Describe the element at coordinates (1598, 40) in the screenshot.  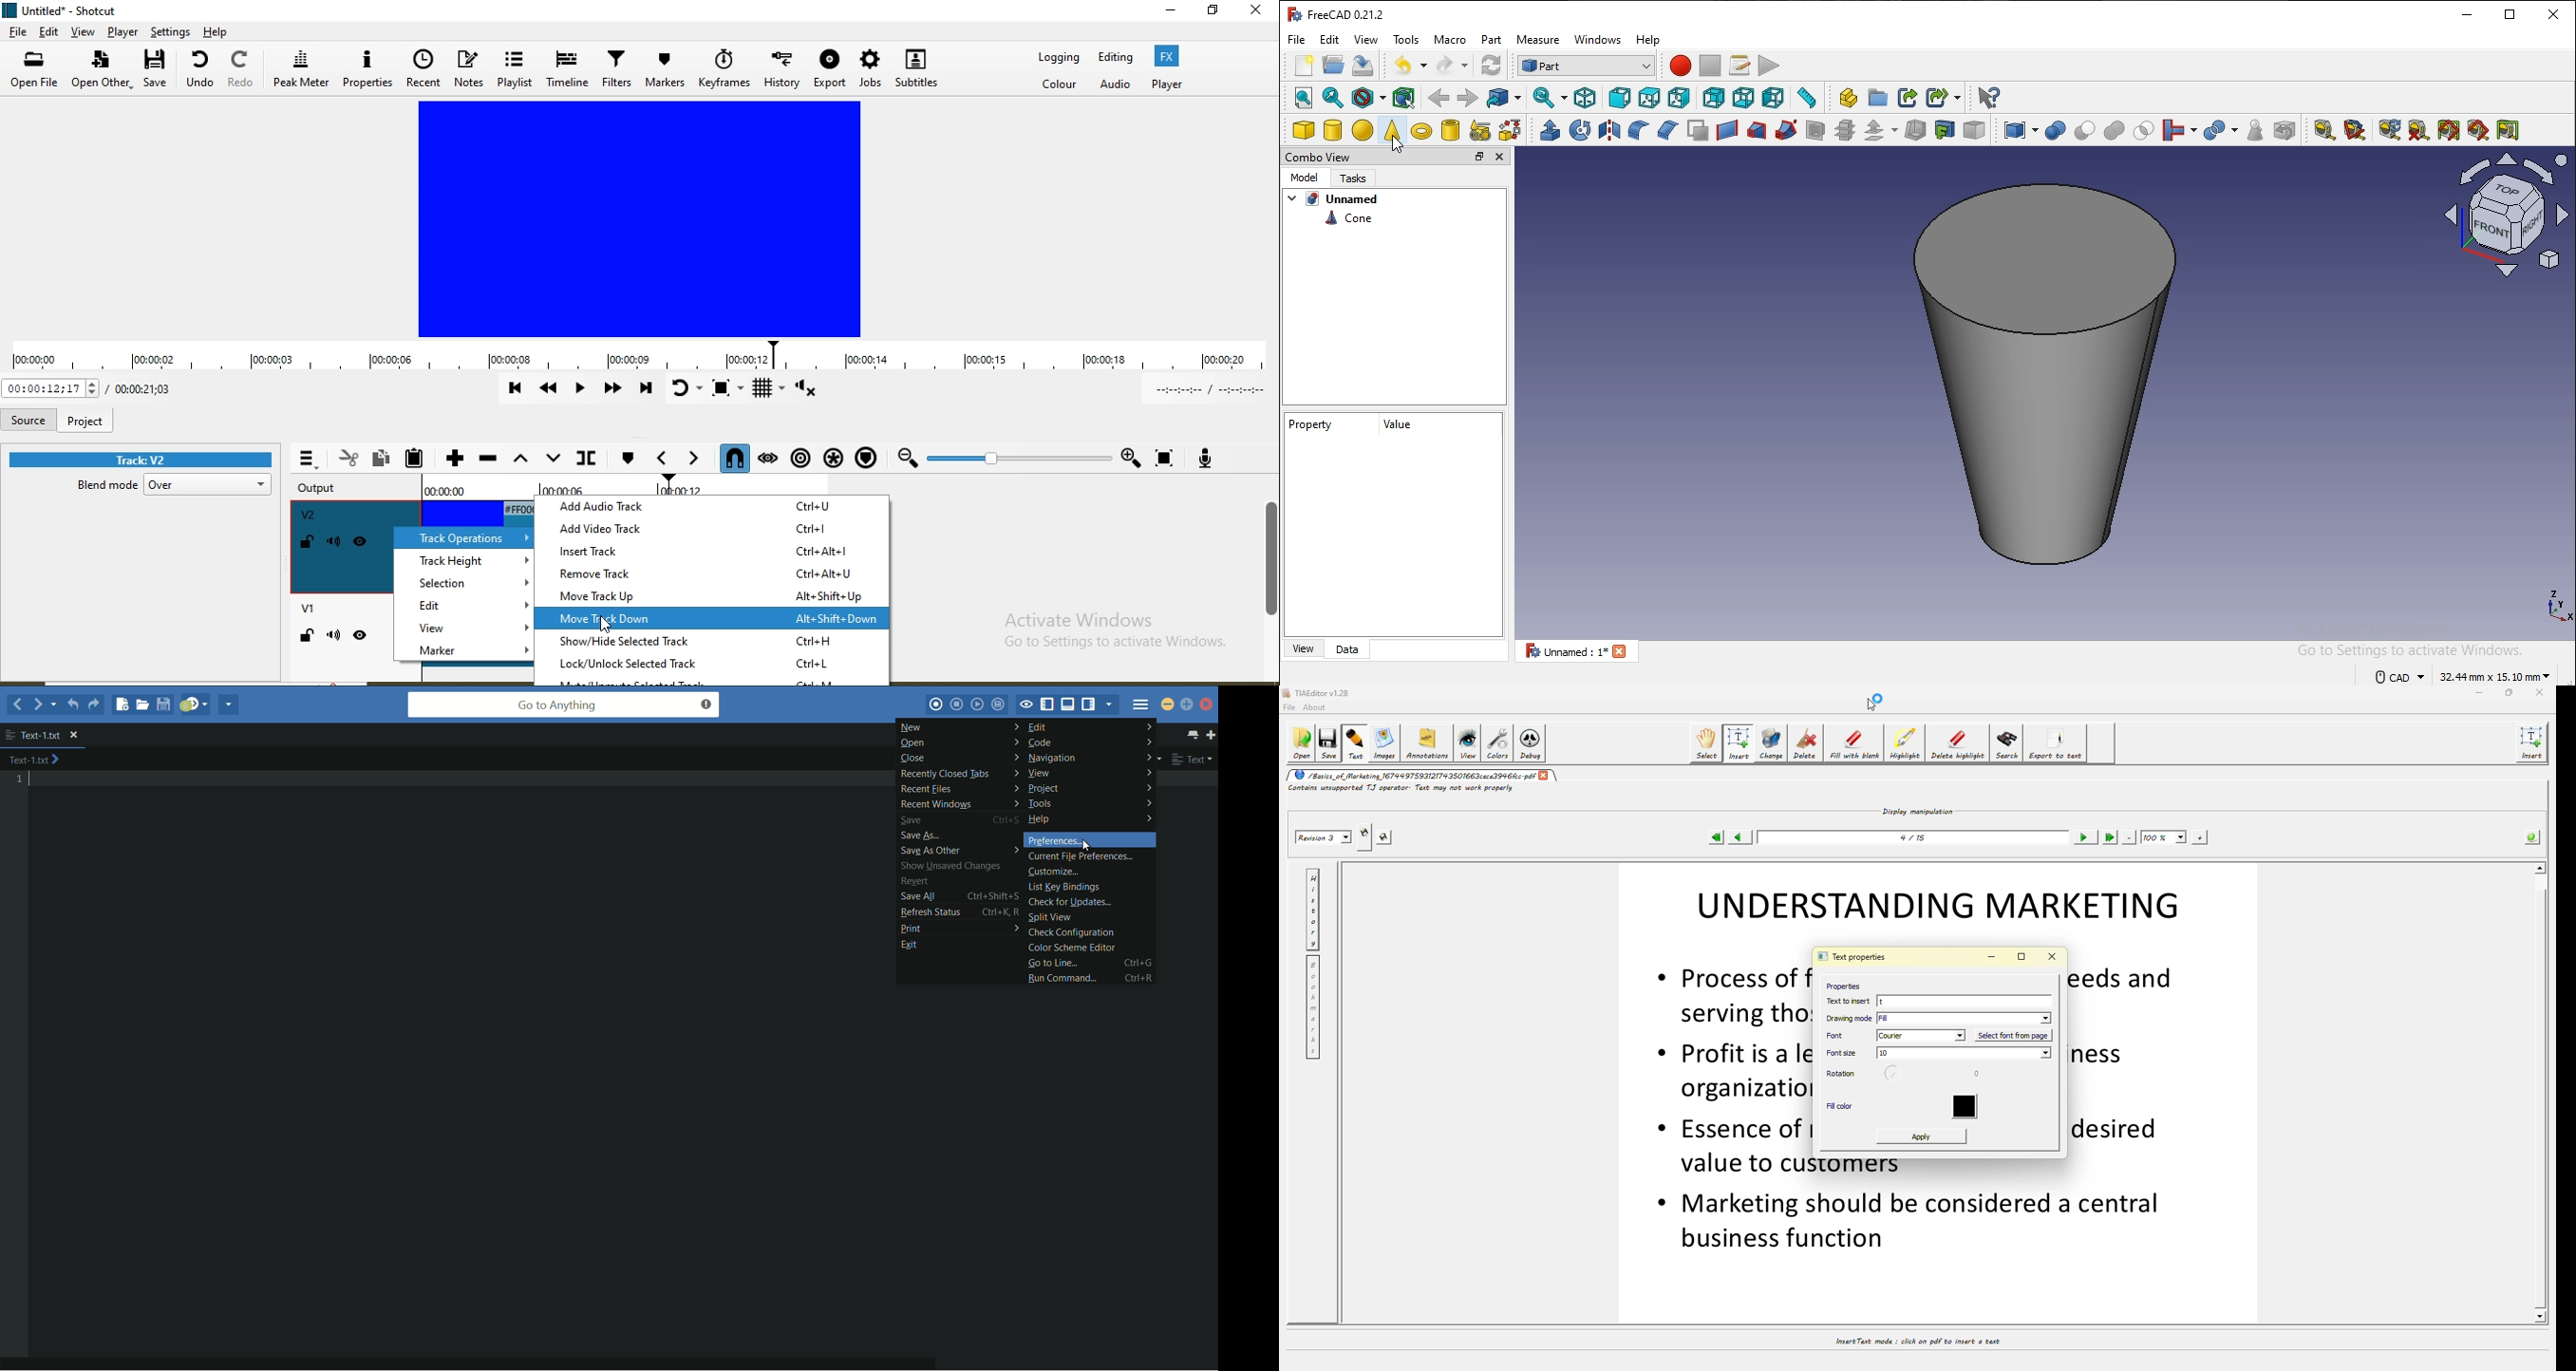
I see `windows` at that location.